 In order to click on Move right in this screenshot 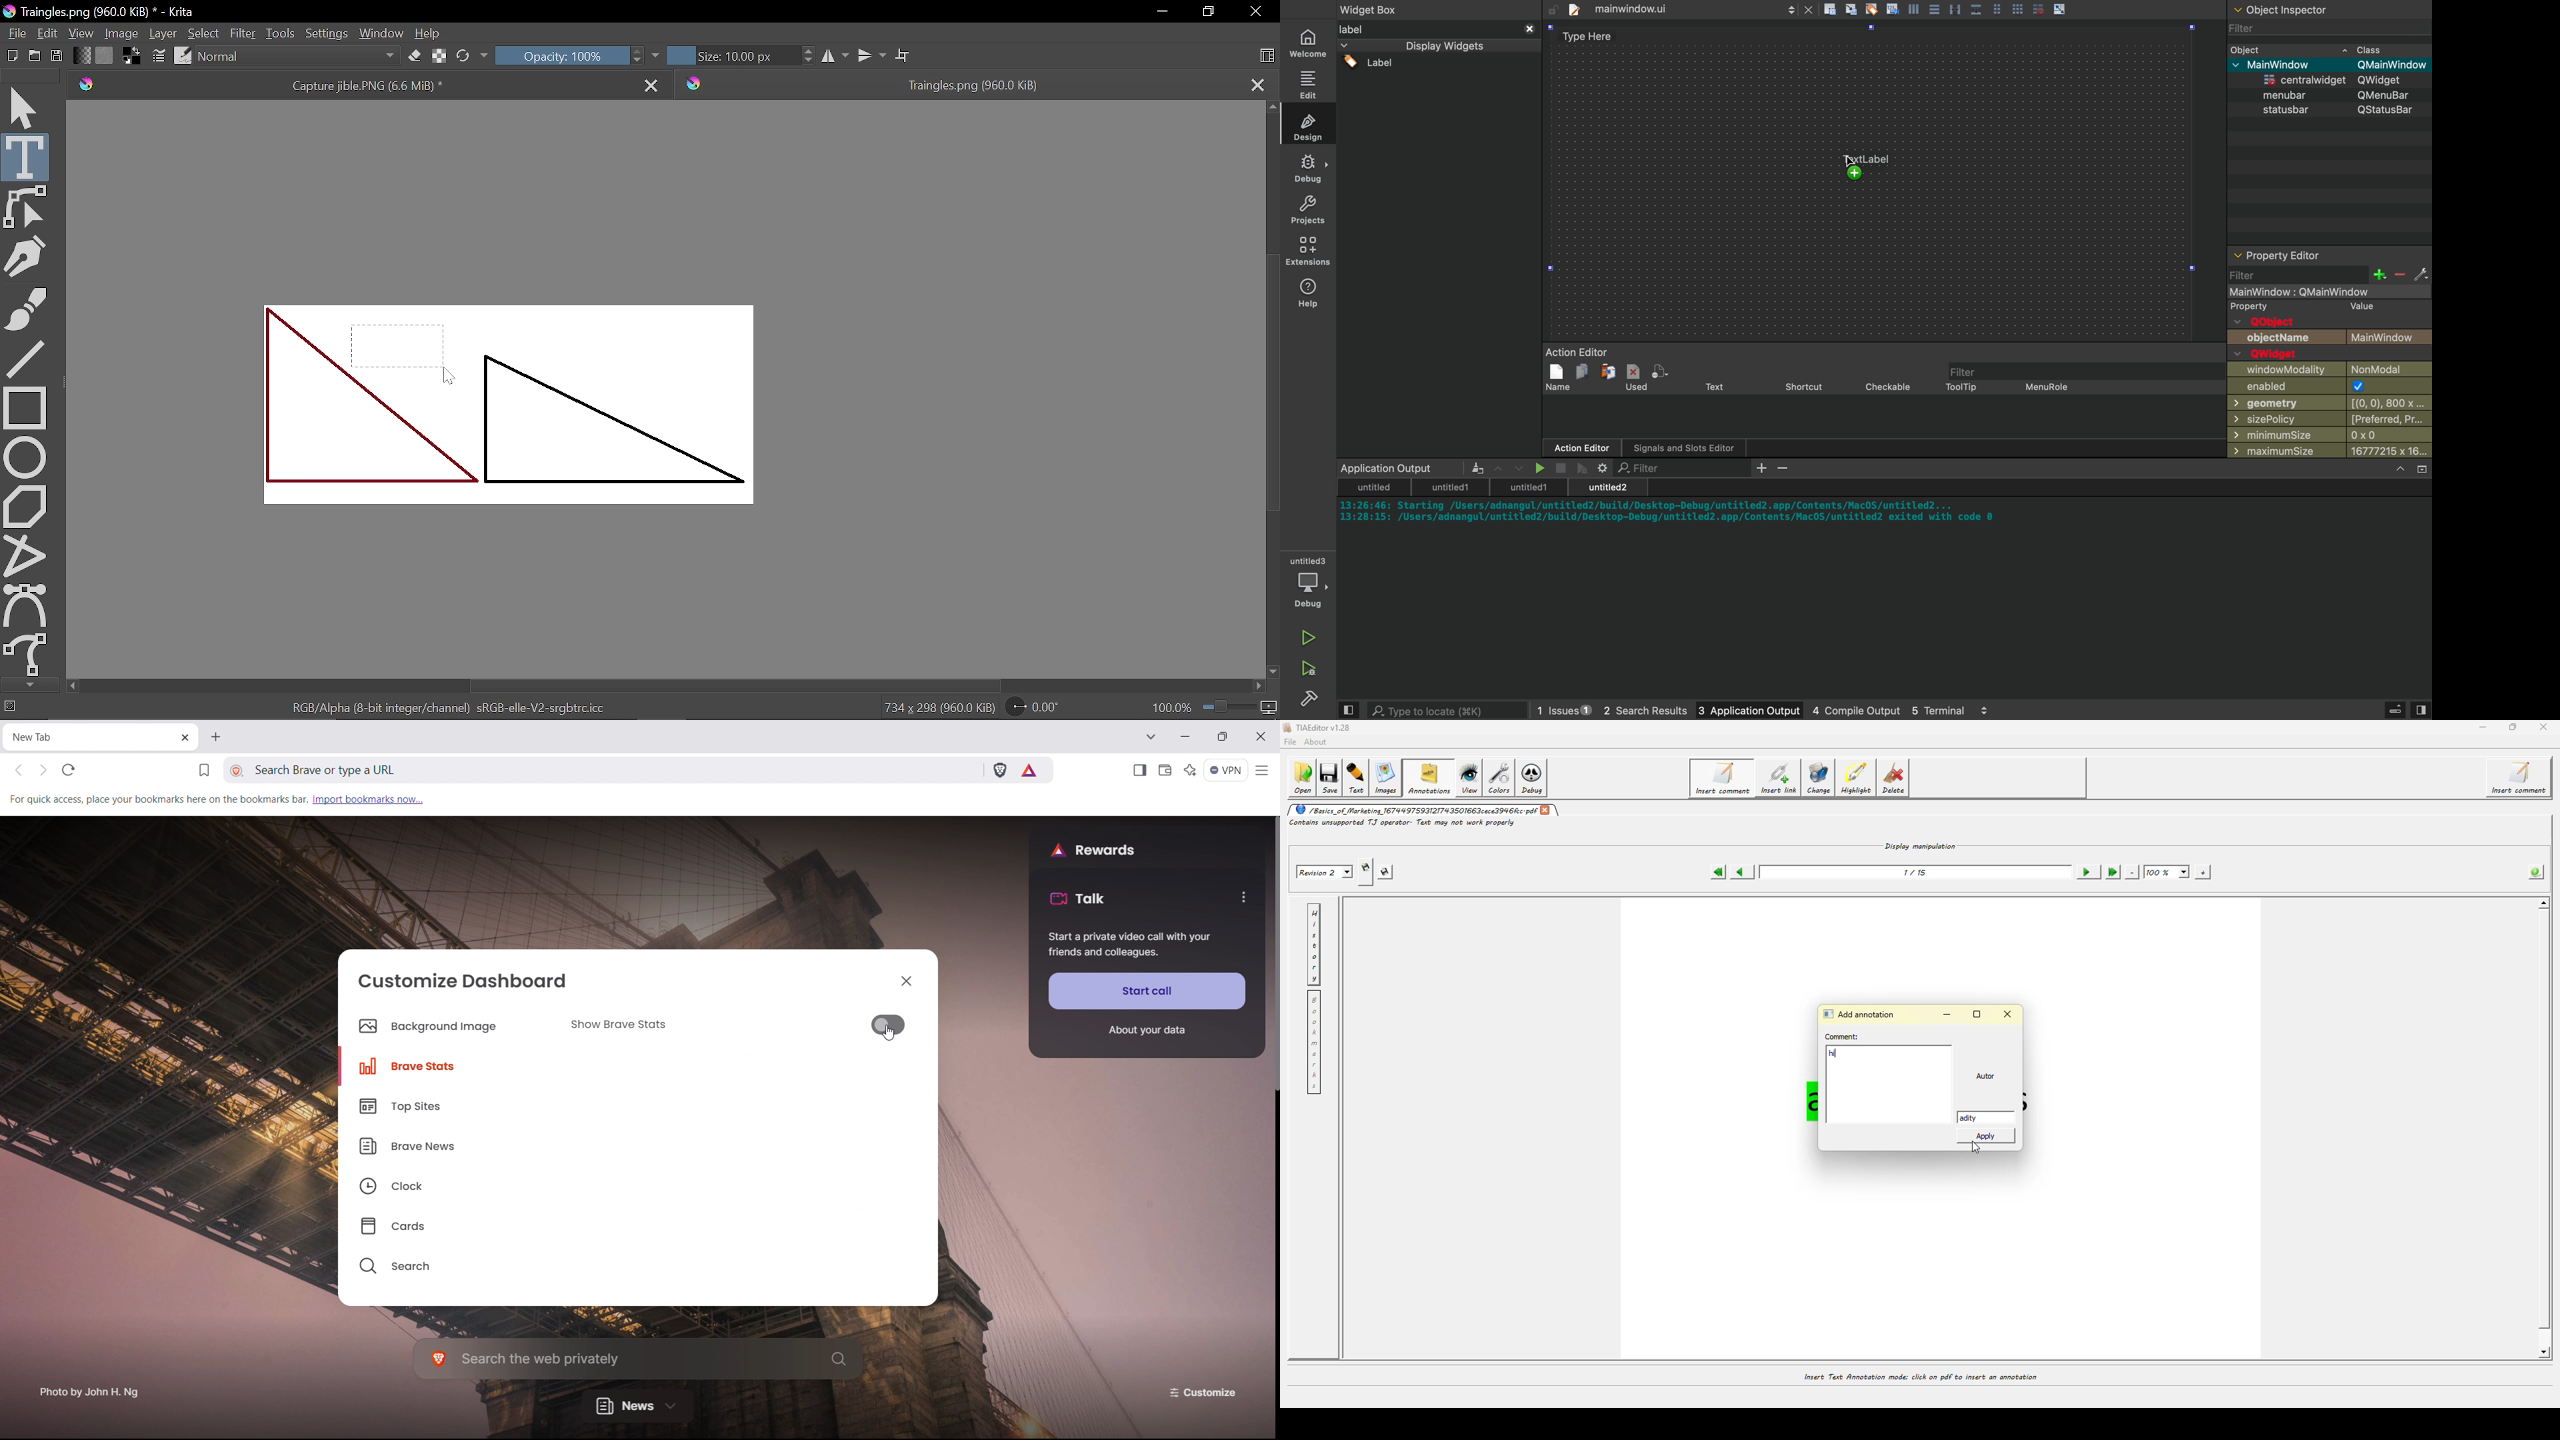, I will do `click(1256, 687)`.